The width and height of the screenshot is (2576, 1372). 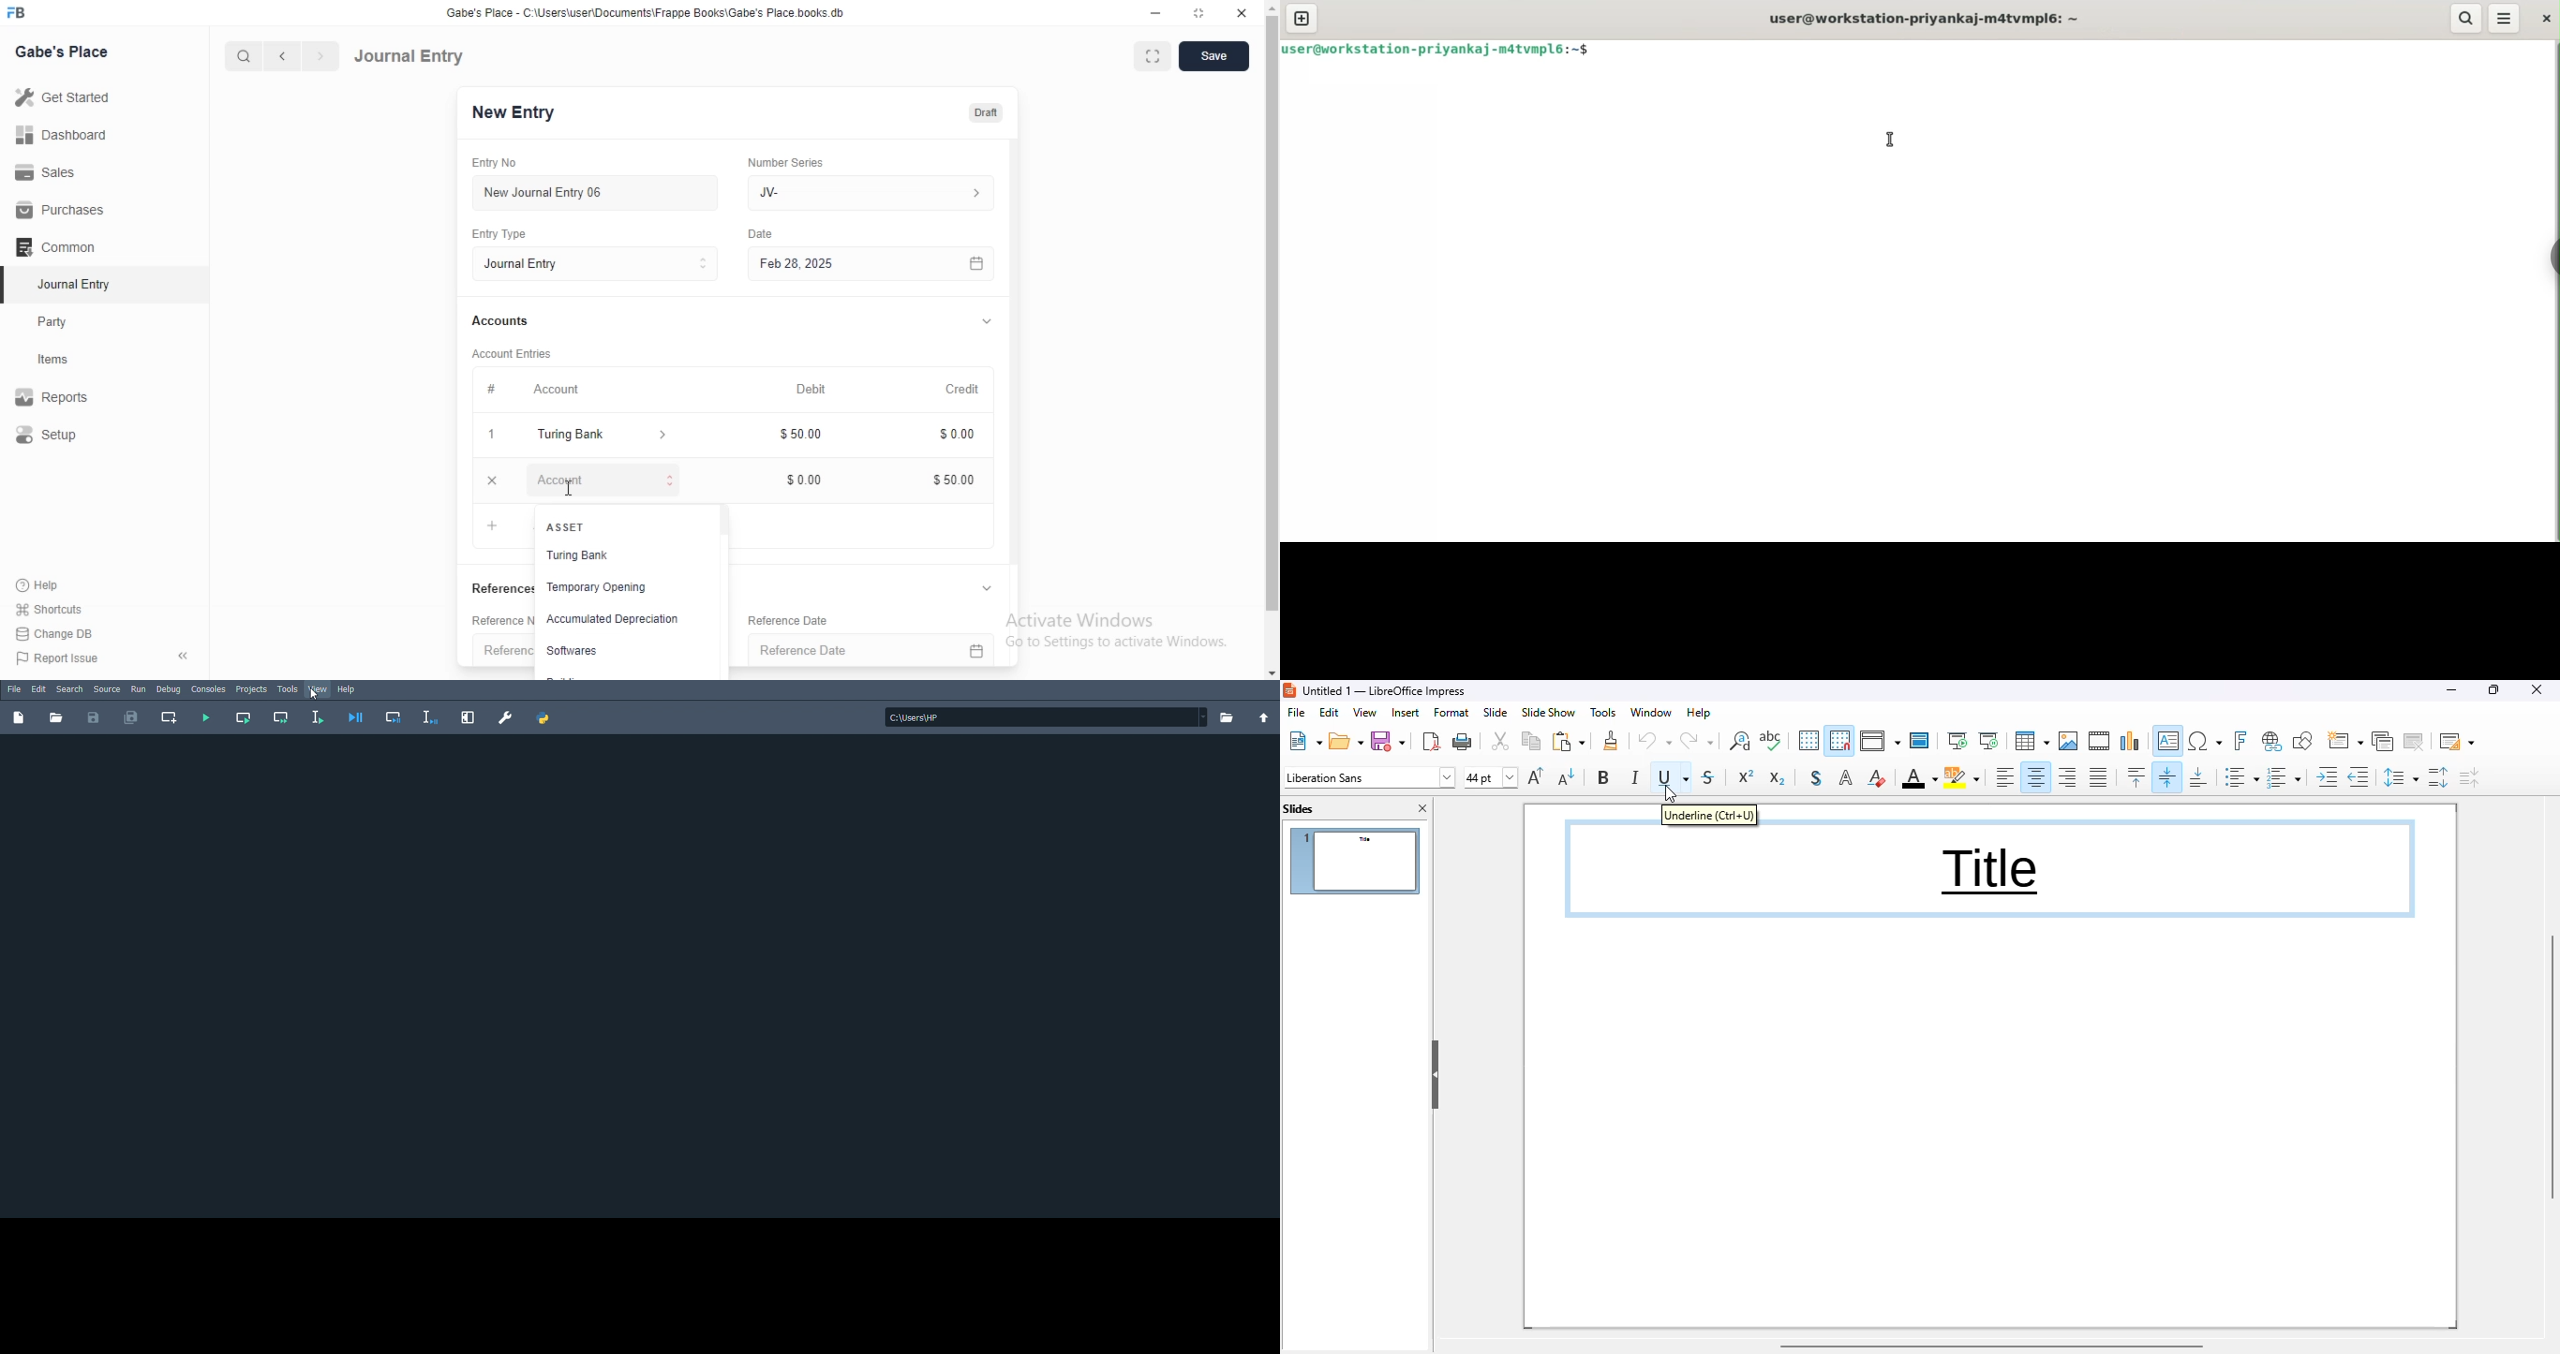 I want to click on $000, so click(x=815, y=479).